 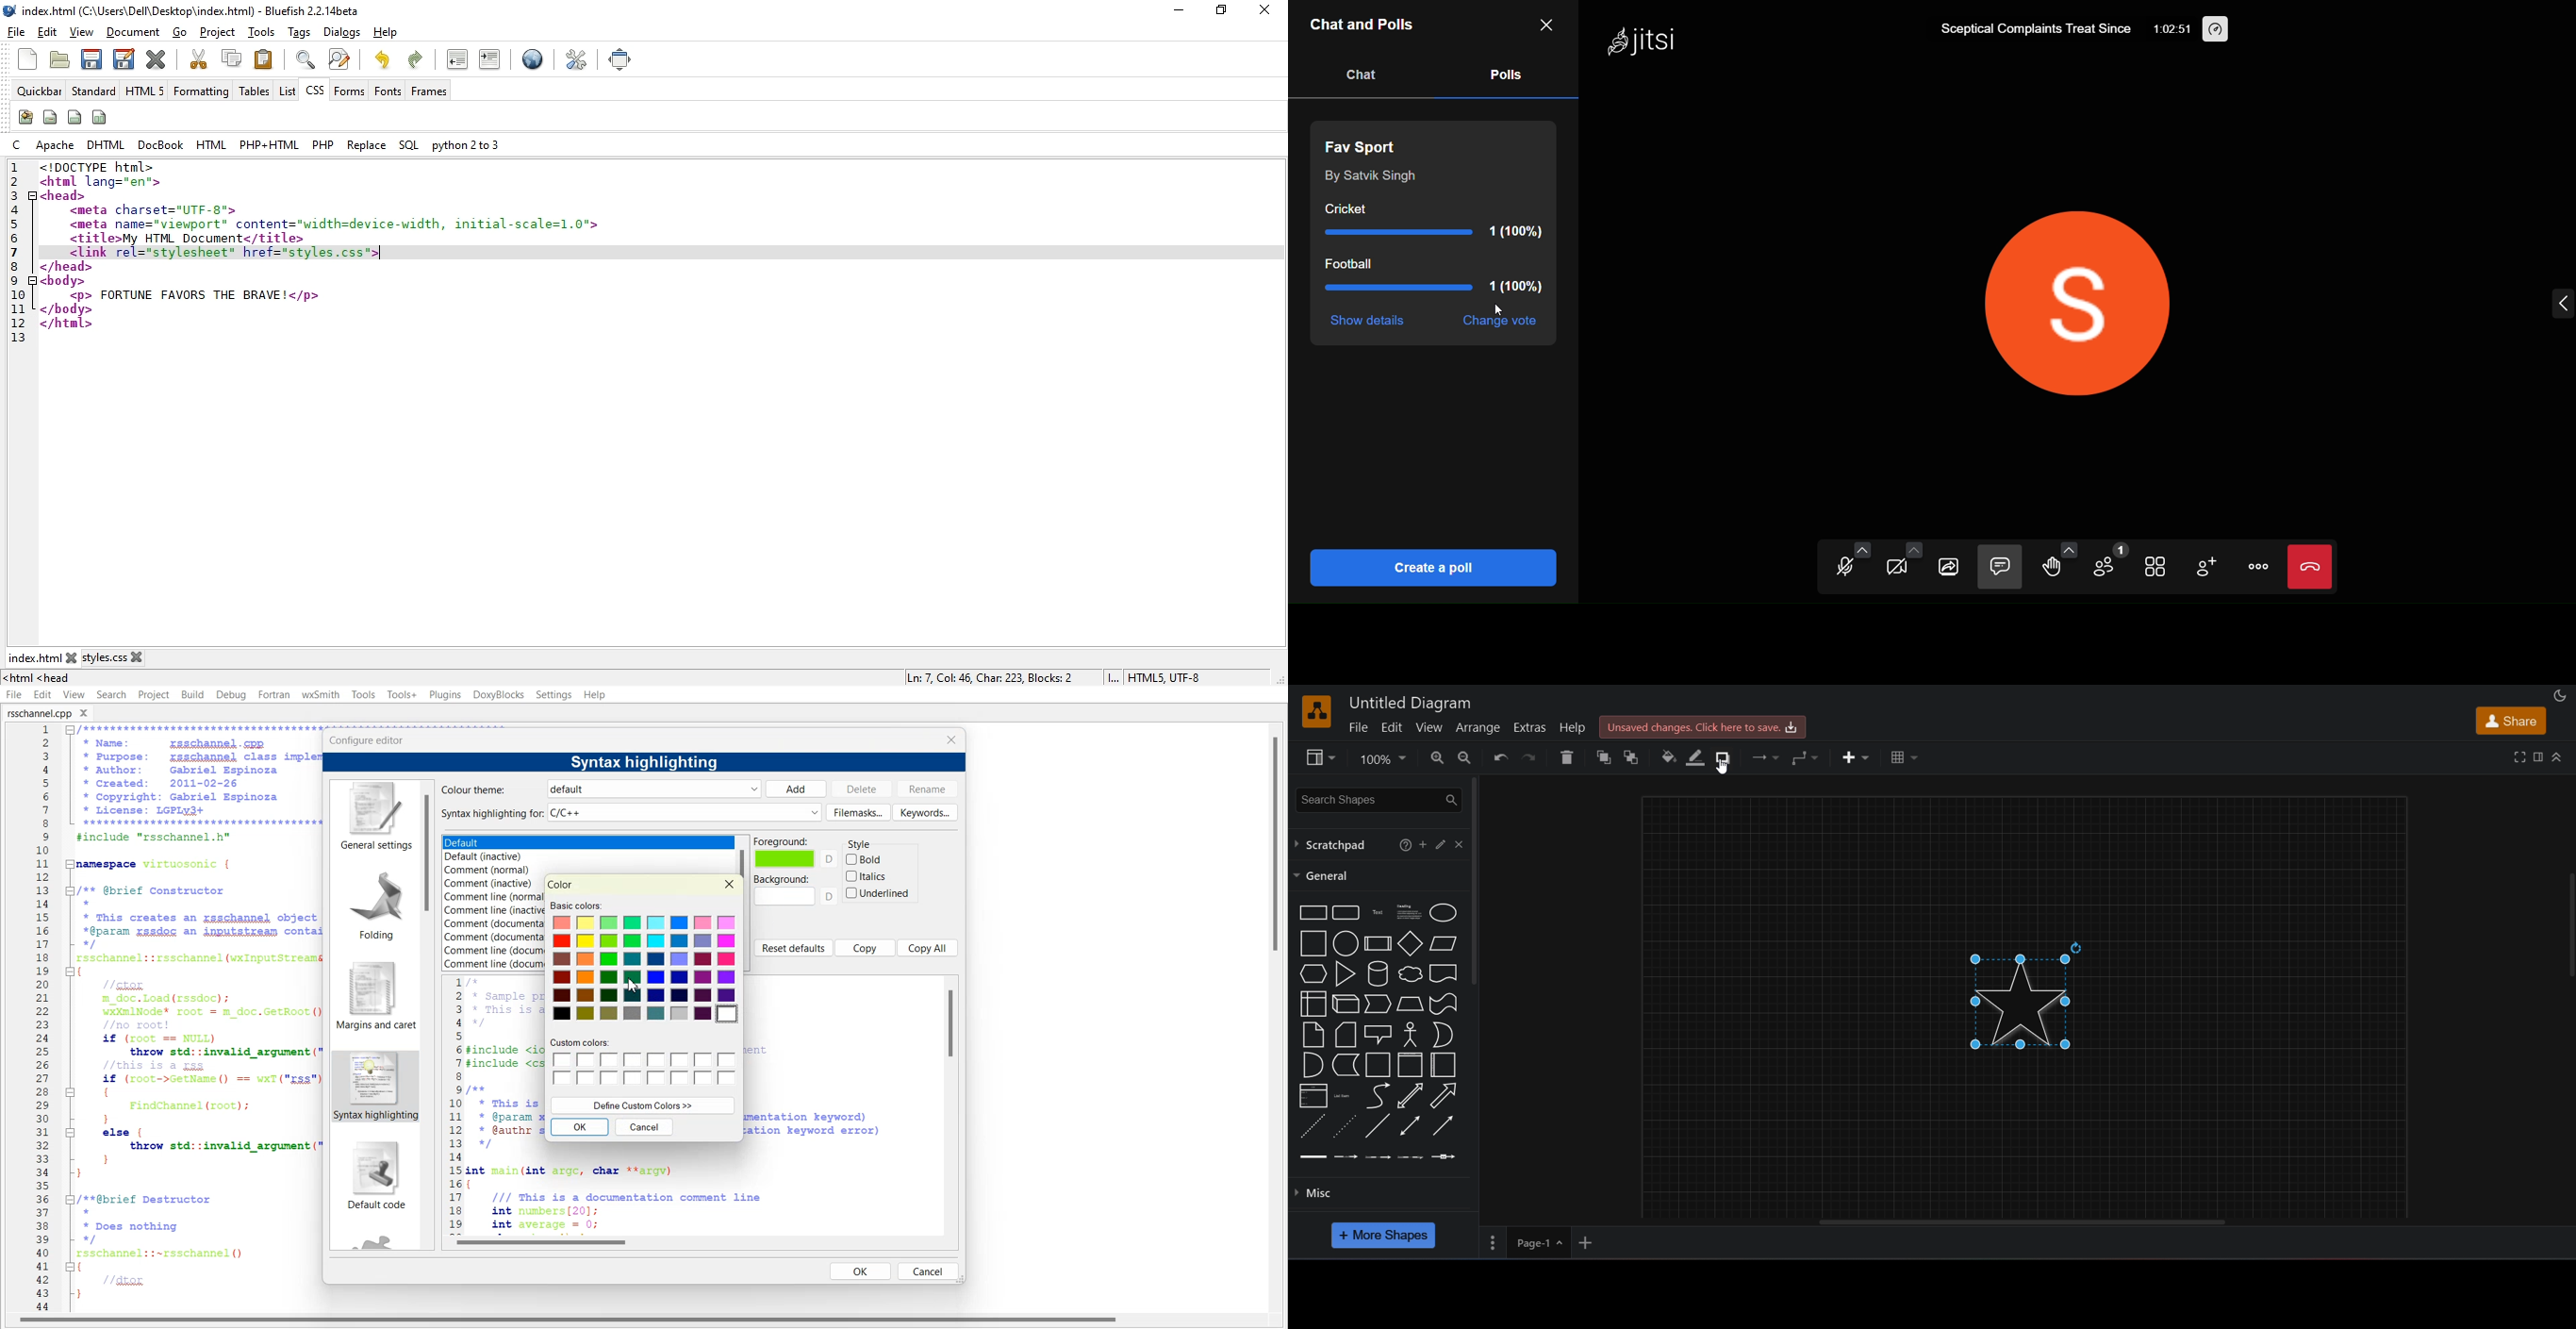 I want to click on new file, so click(x=29, y=59).